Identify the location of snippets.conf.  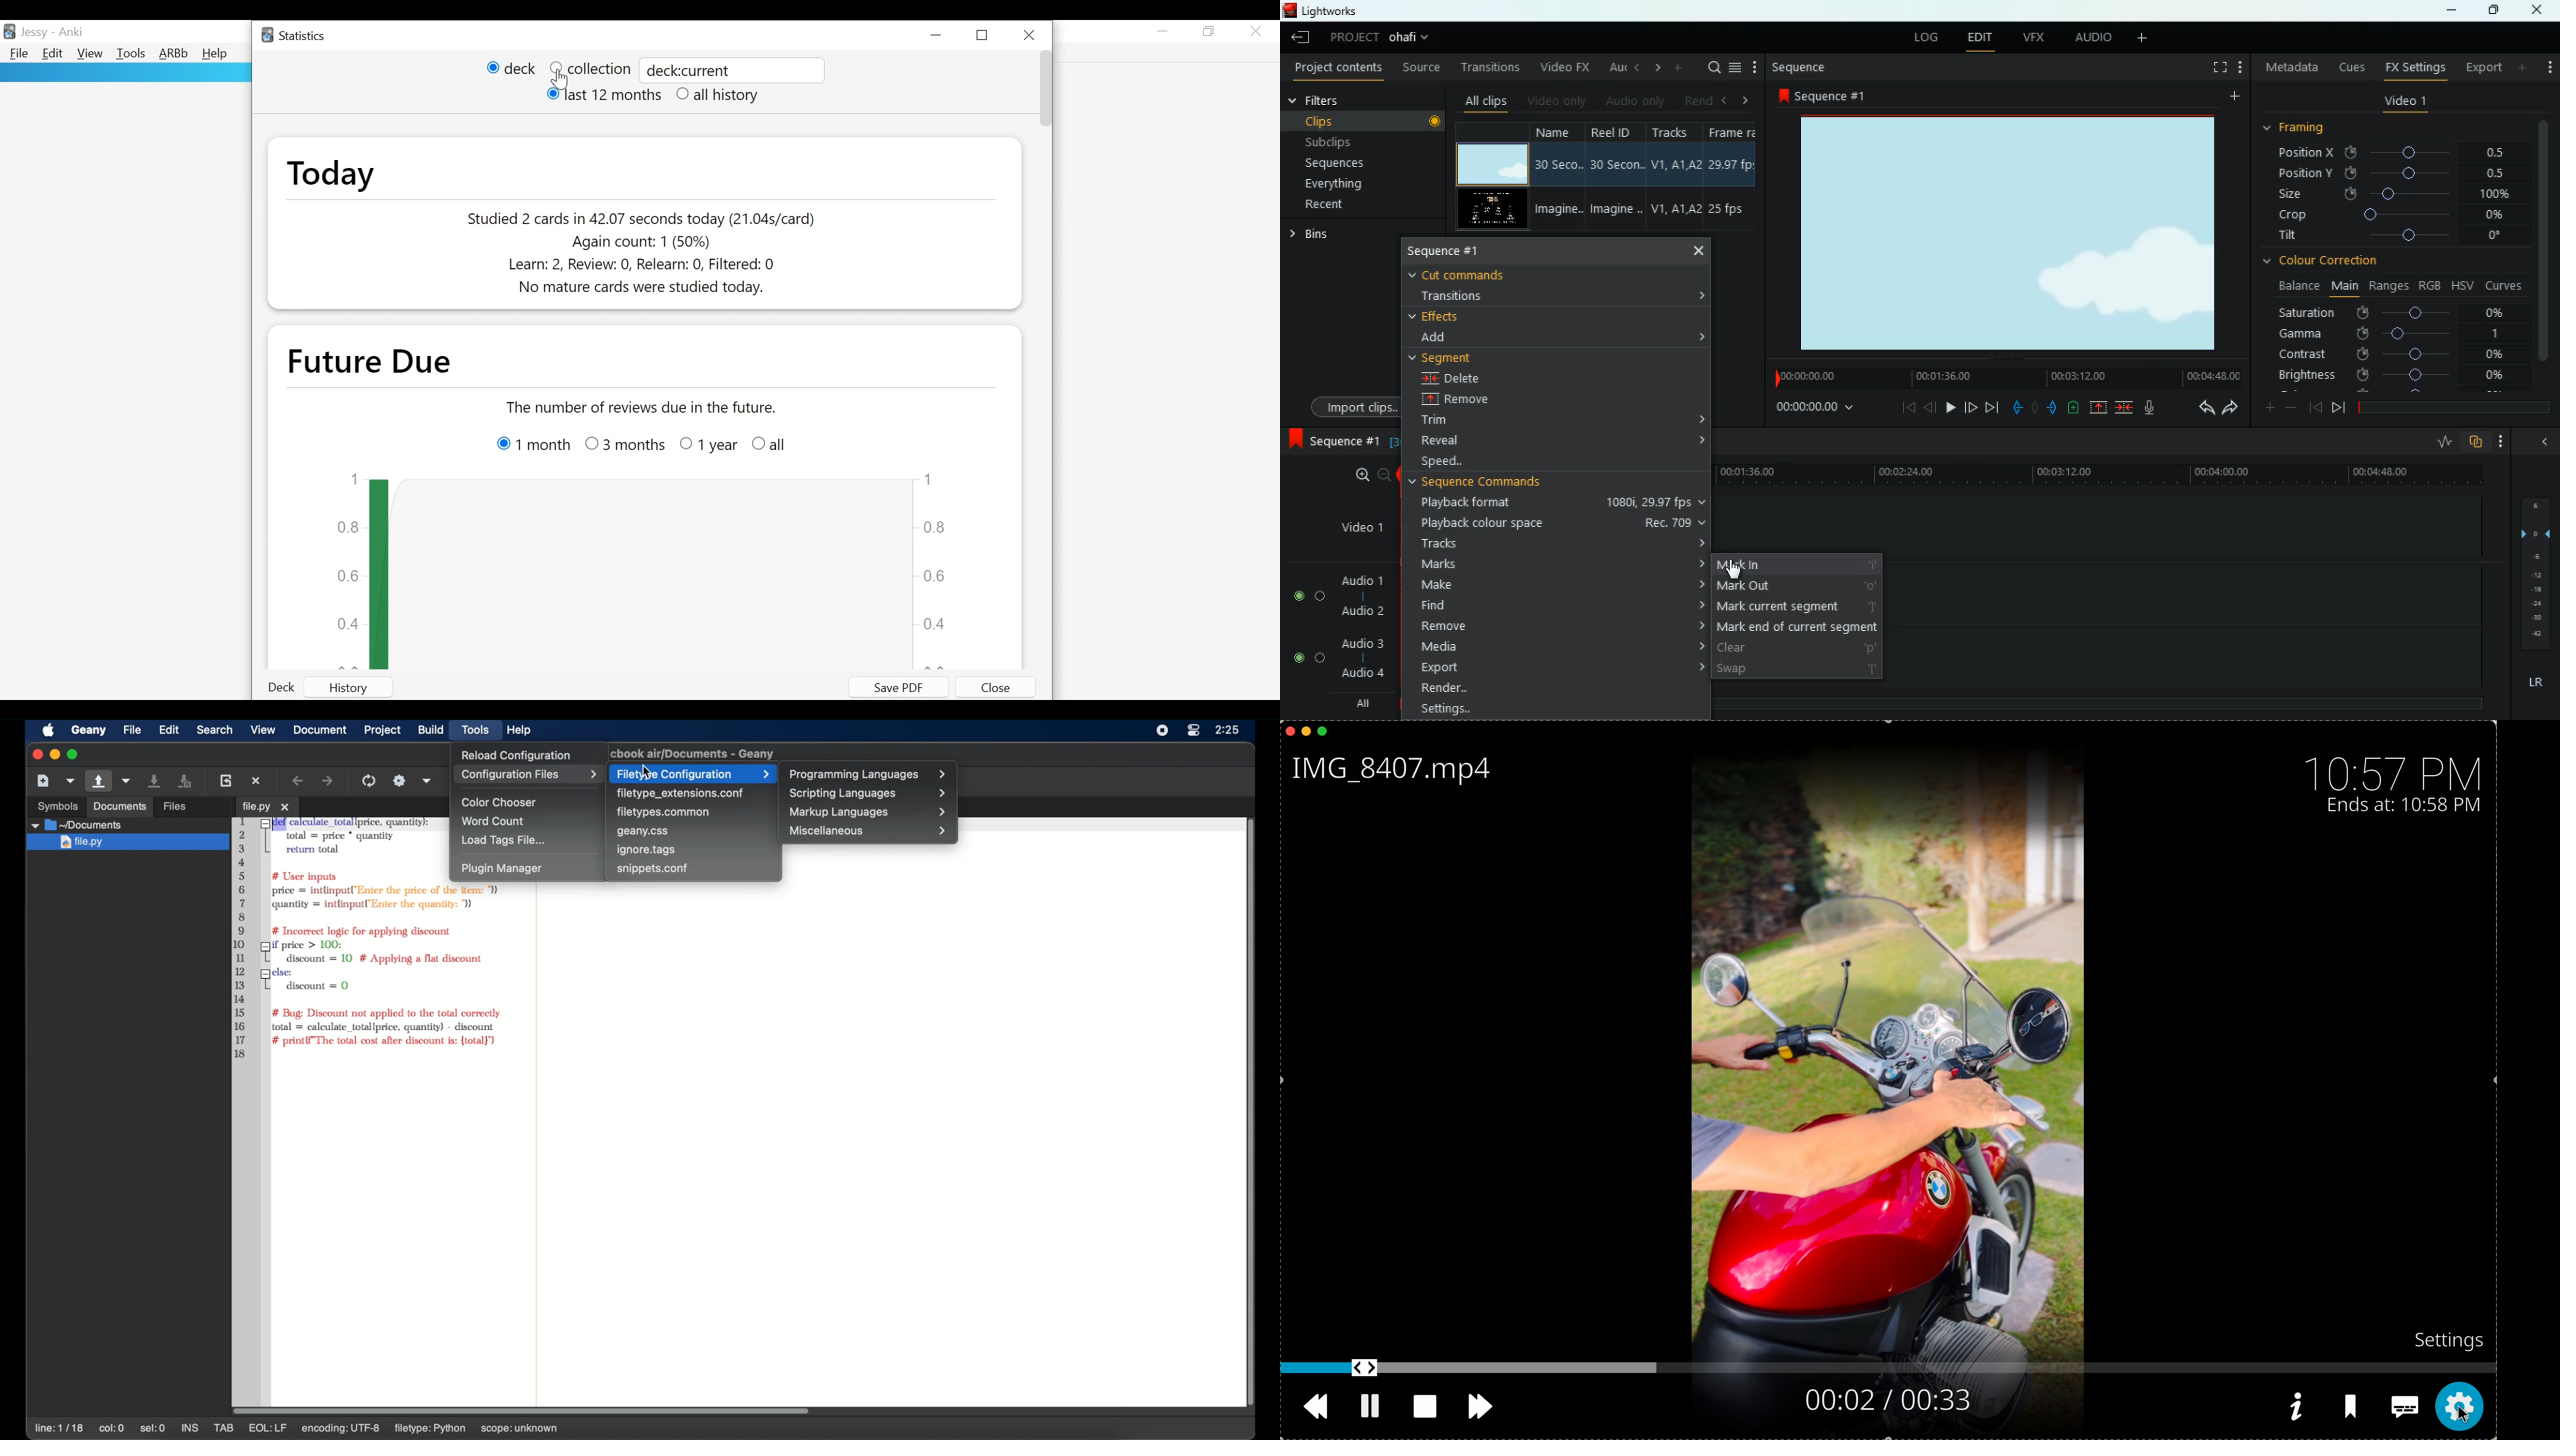
(653, 868).